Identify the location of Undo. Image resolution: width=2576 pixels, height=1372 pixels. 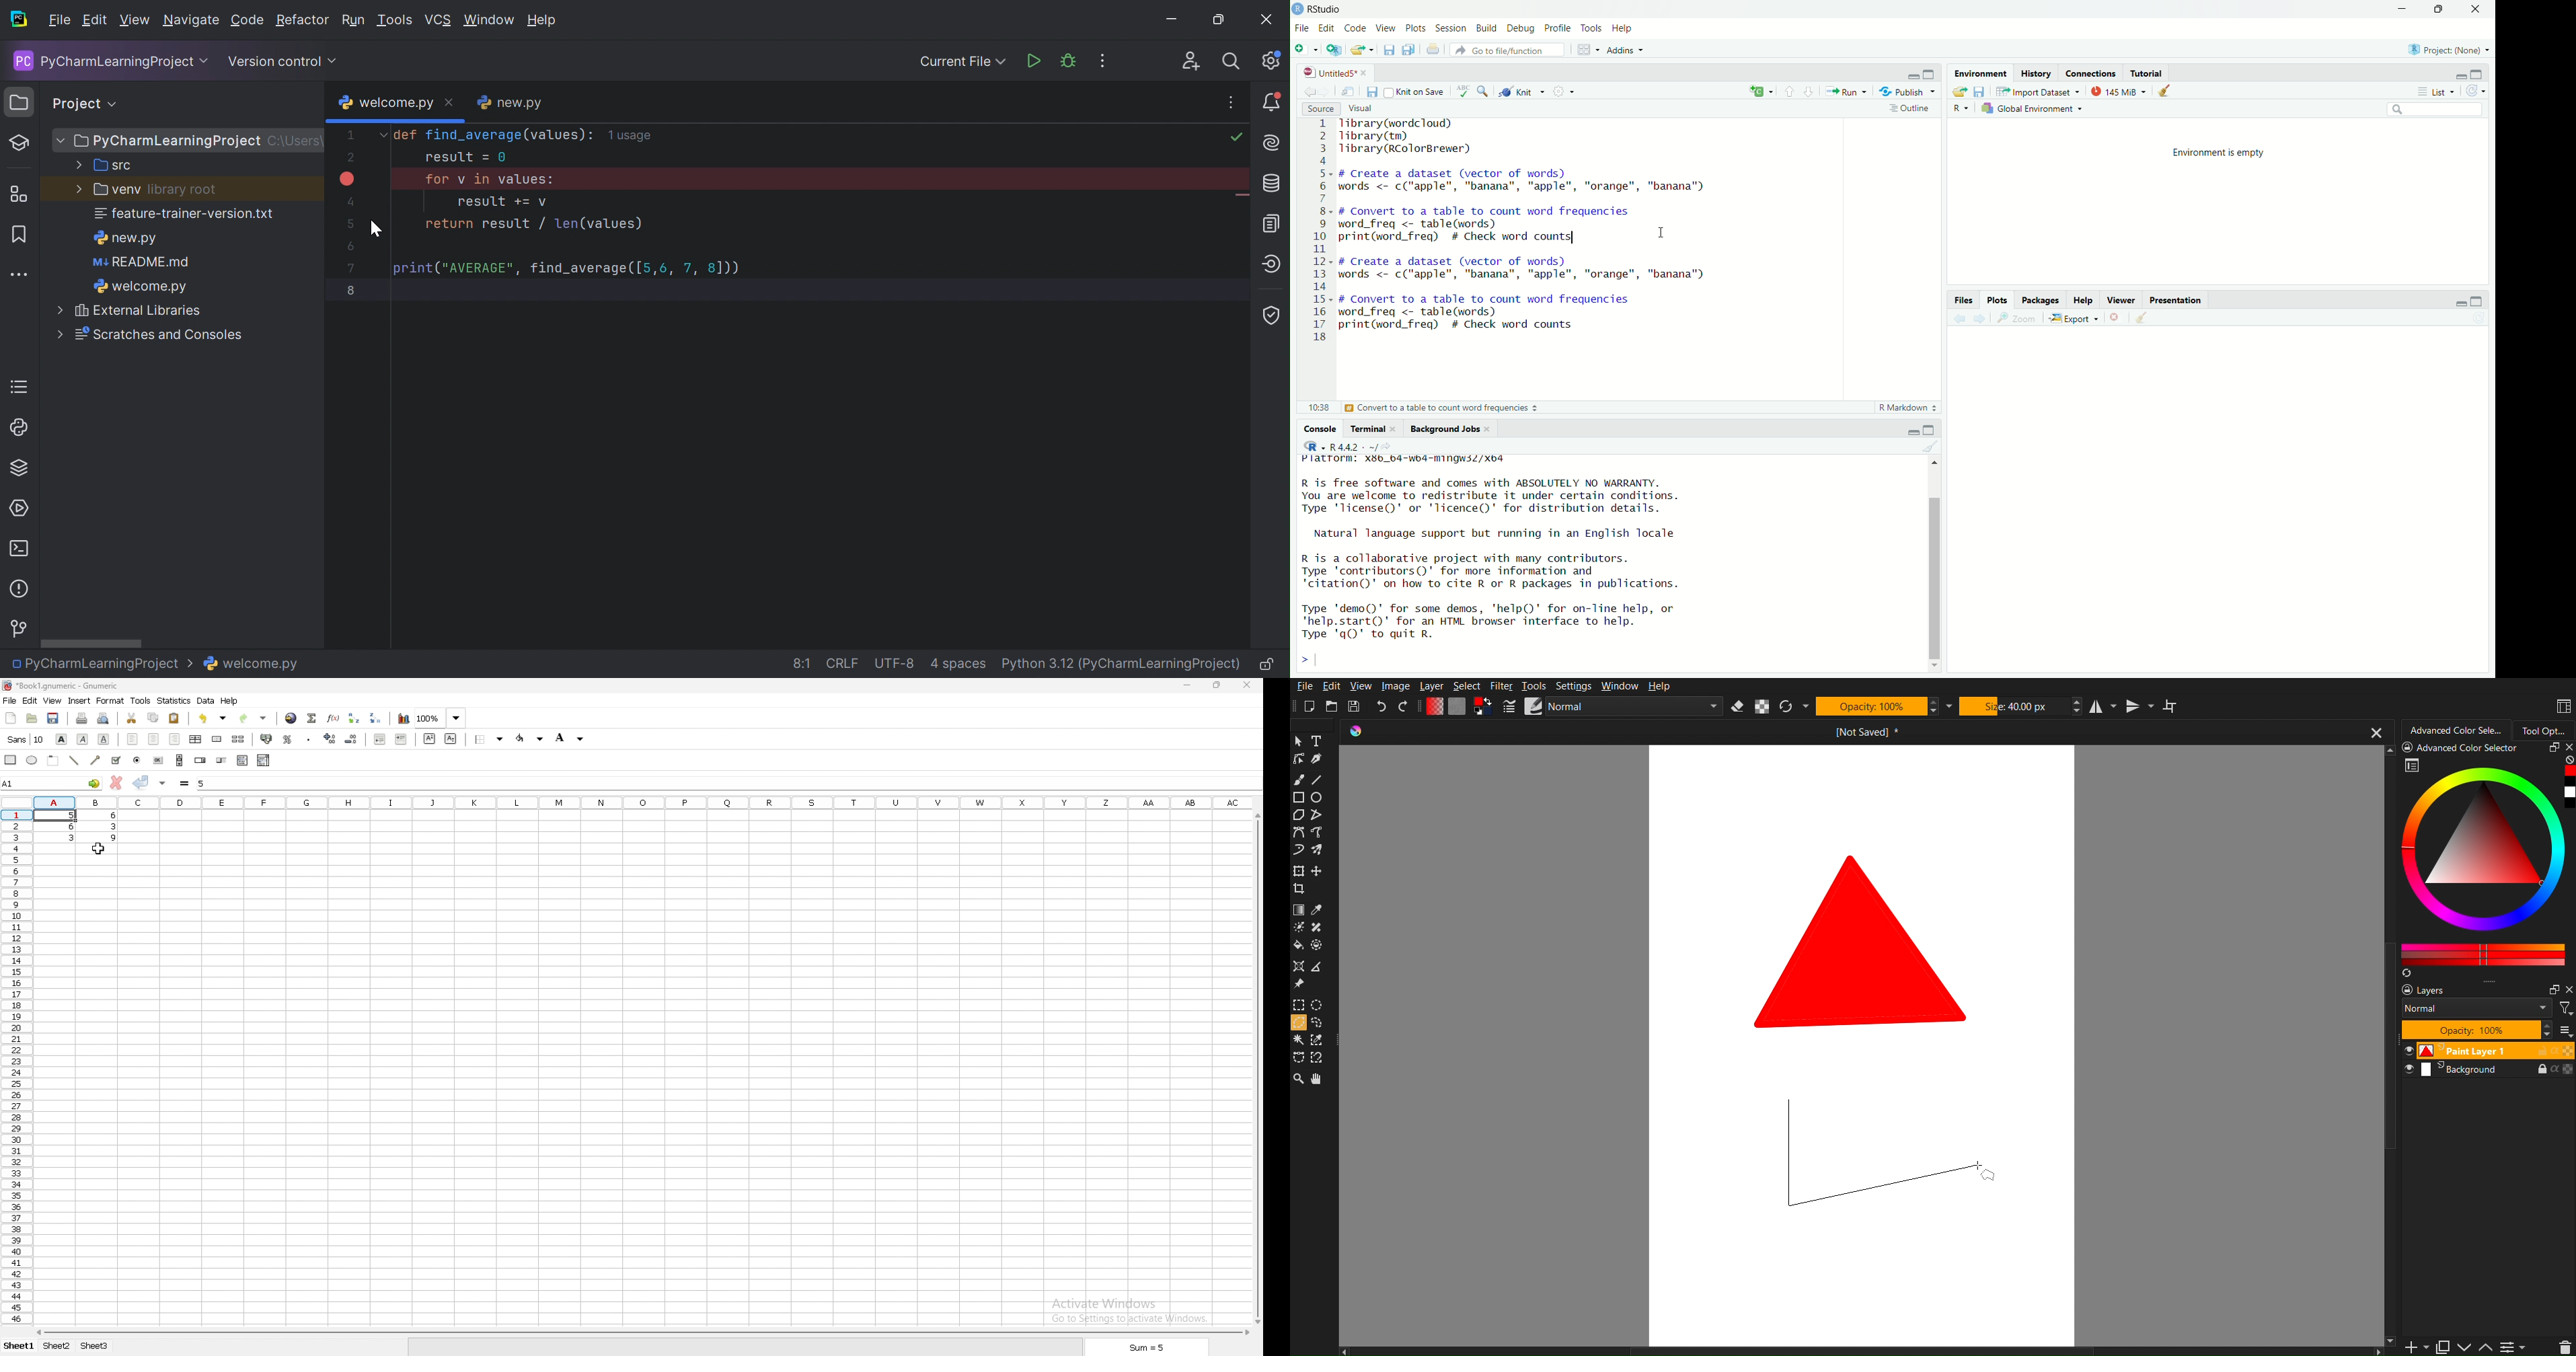
(1380, 706).